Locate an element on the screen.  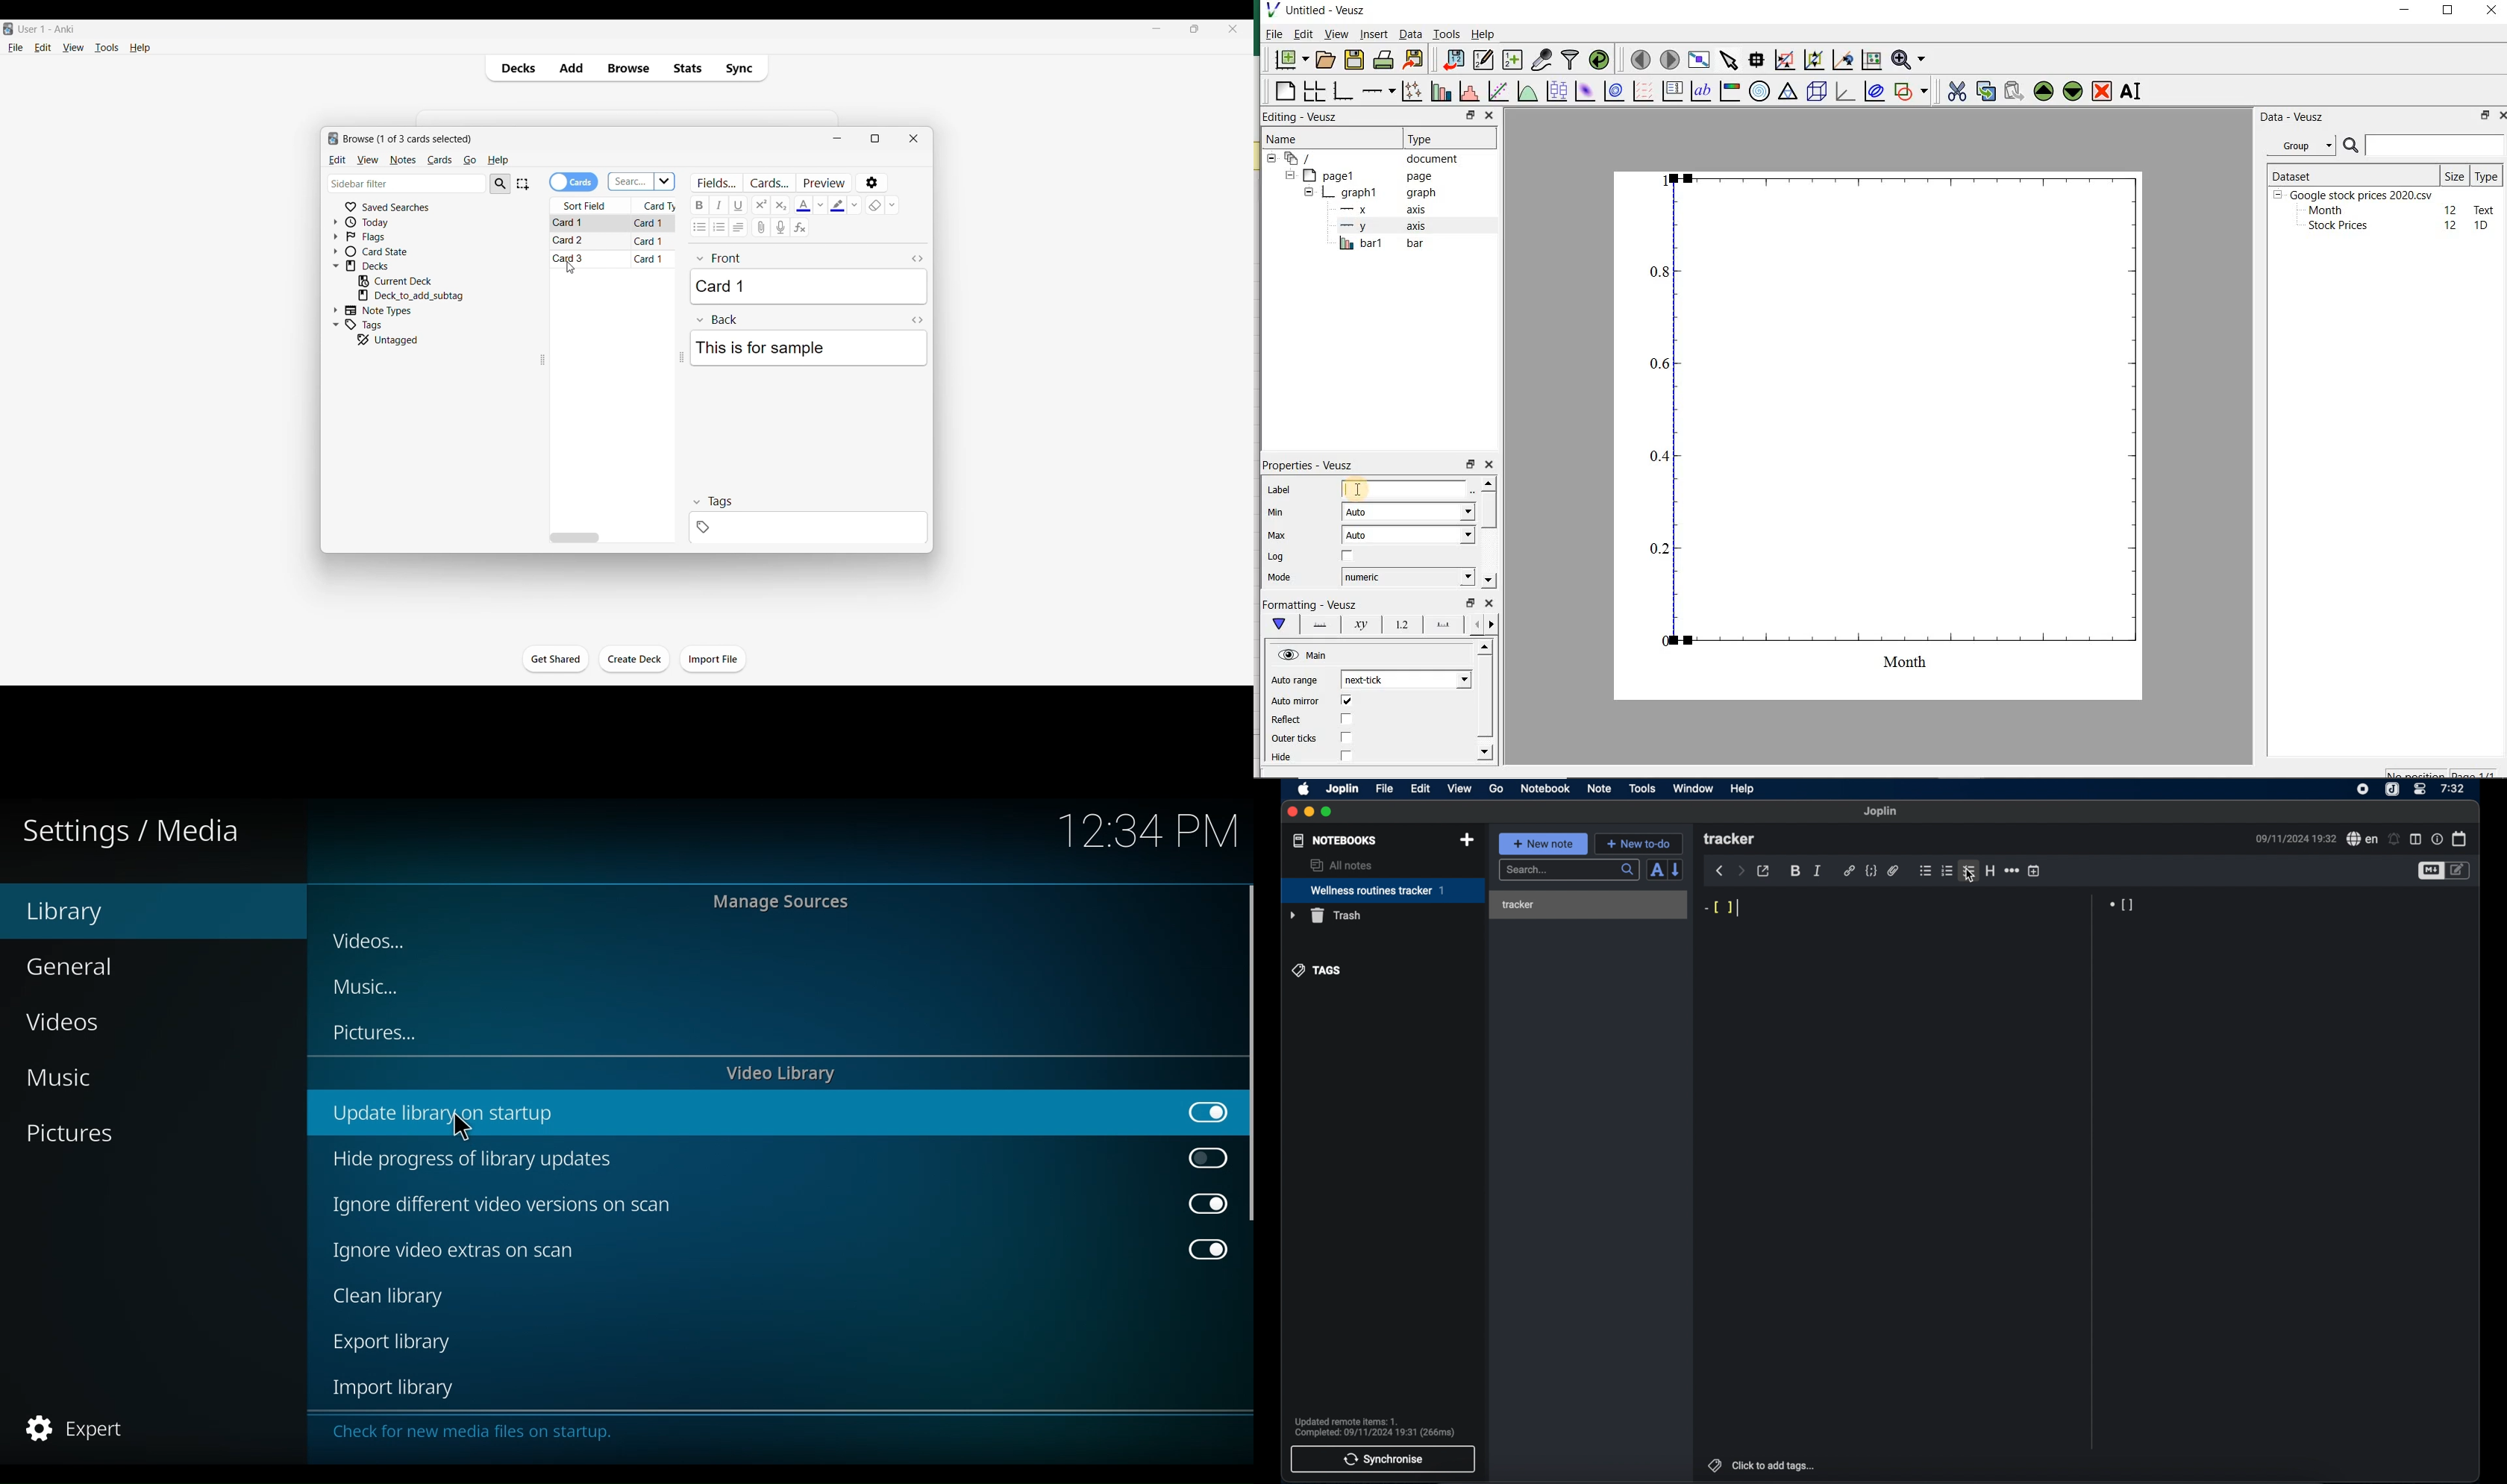
input field is located at coordinates (1406, 488).